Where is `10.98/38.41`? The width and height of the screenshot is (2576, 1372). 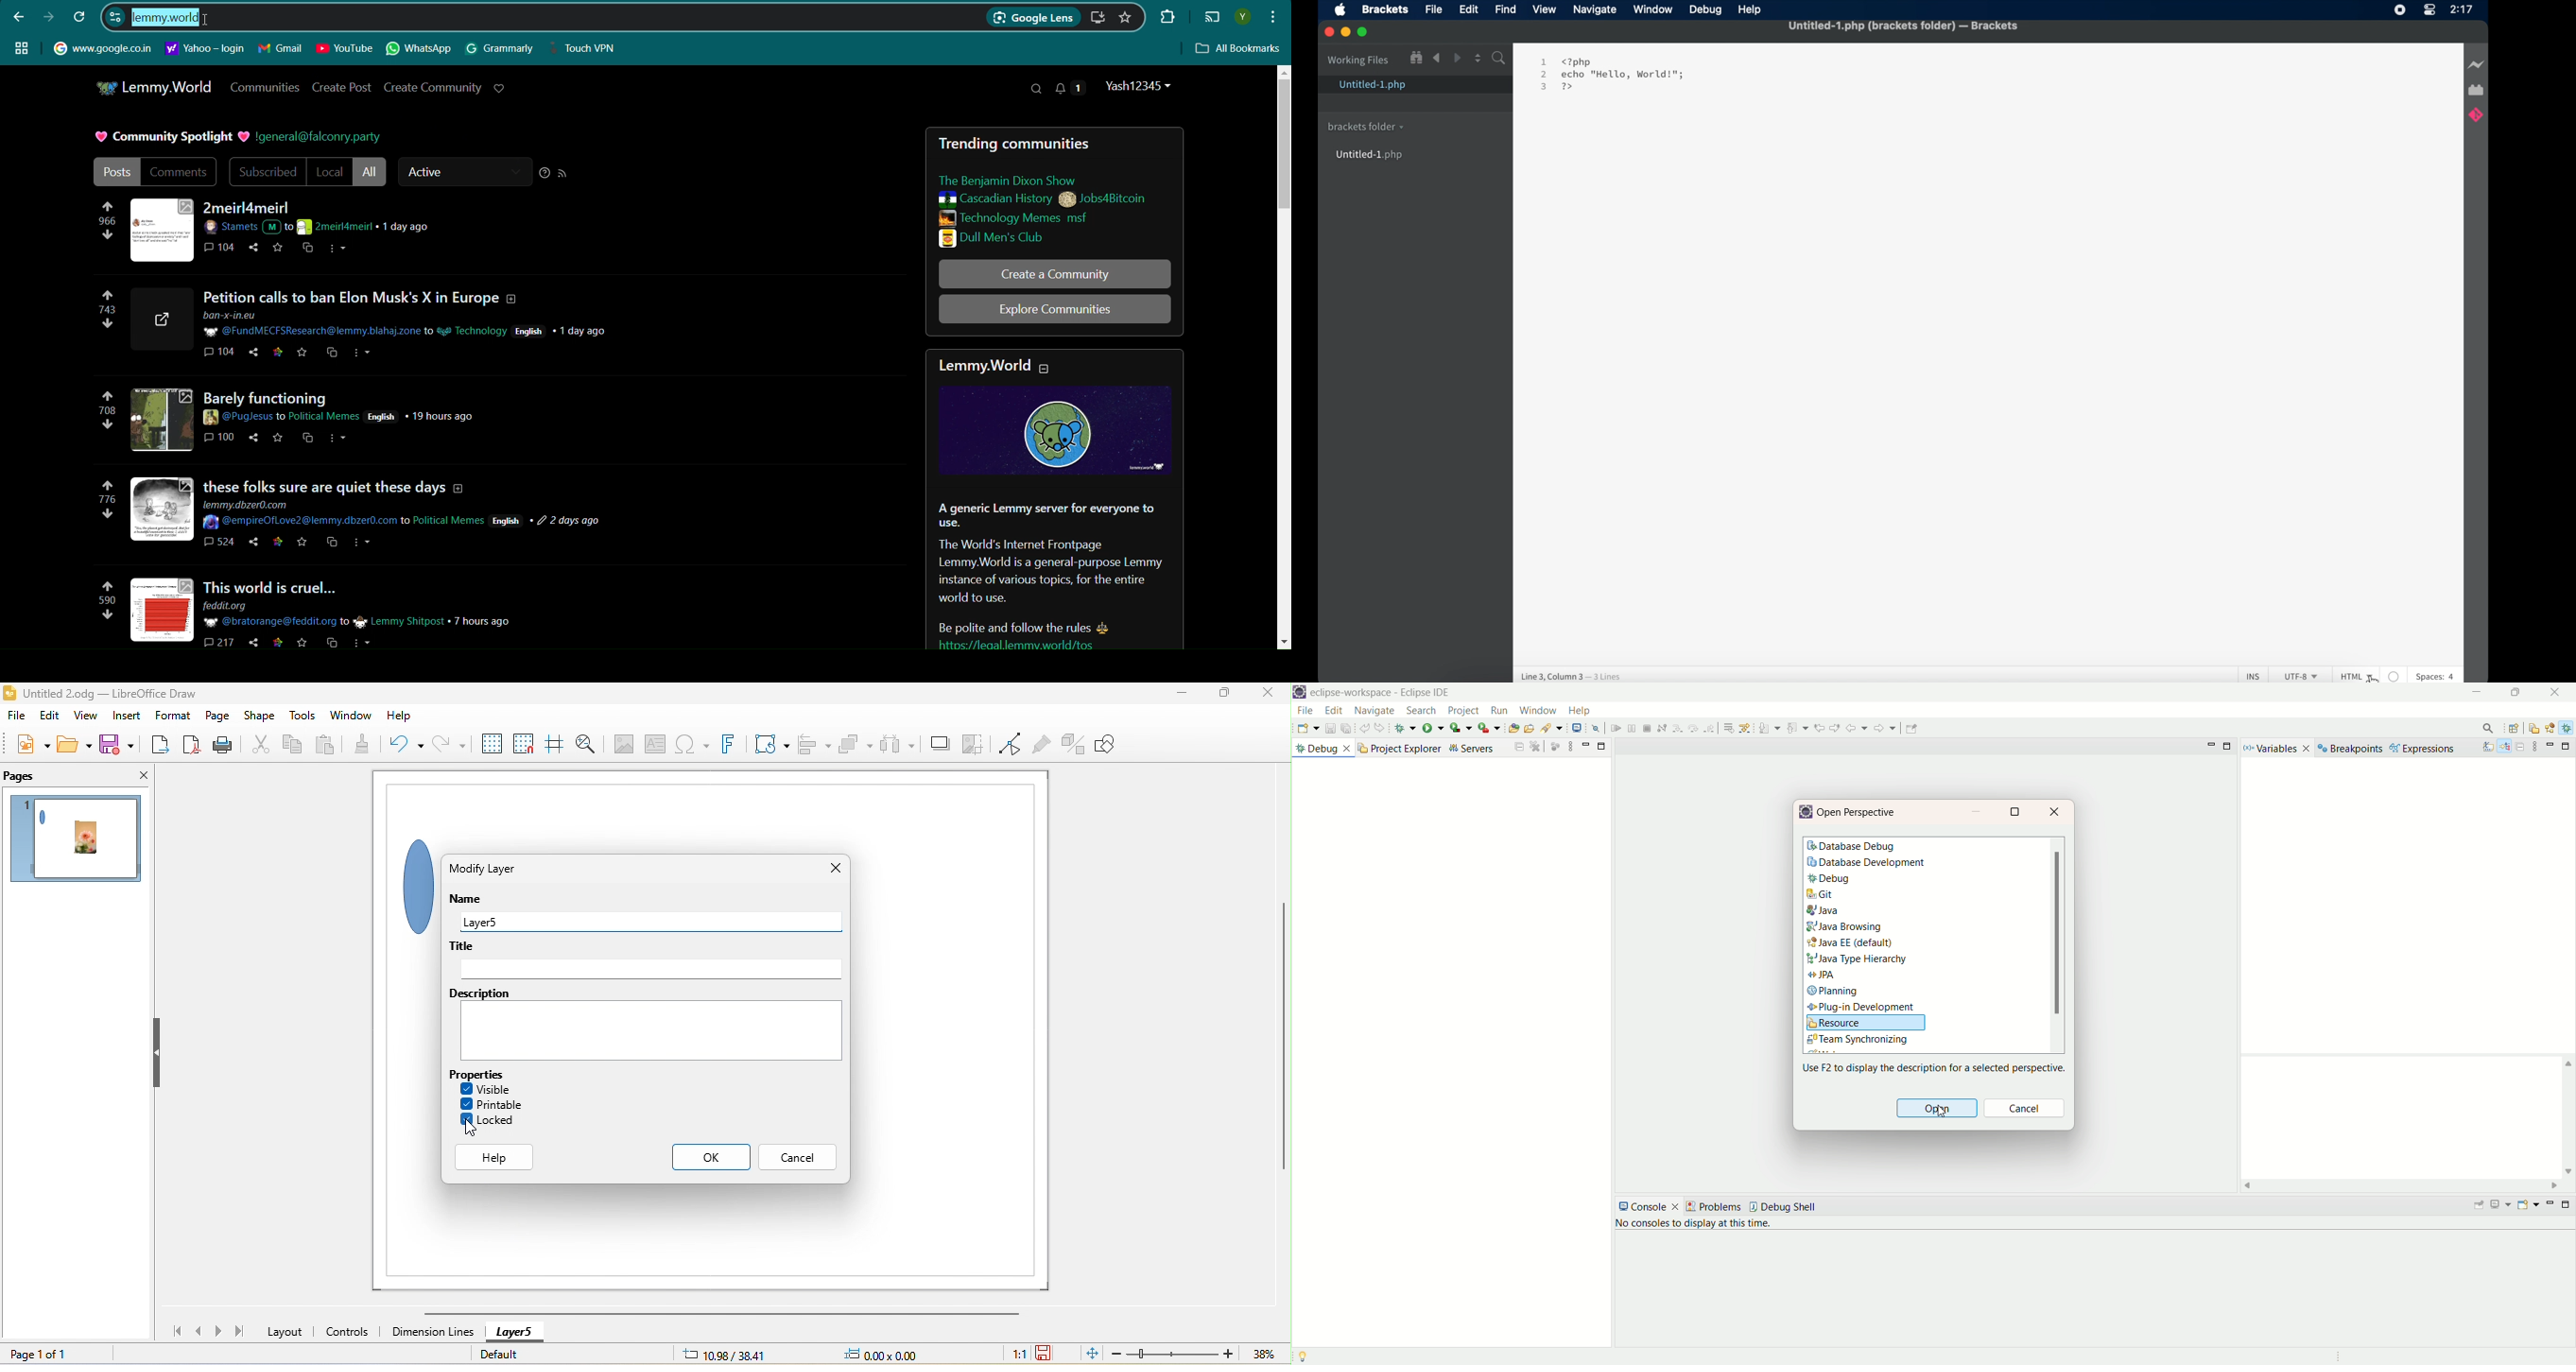
10.98/38.41 is located at coordinates (725, 1354).